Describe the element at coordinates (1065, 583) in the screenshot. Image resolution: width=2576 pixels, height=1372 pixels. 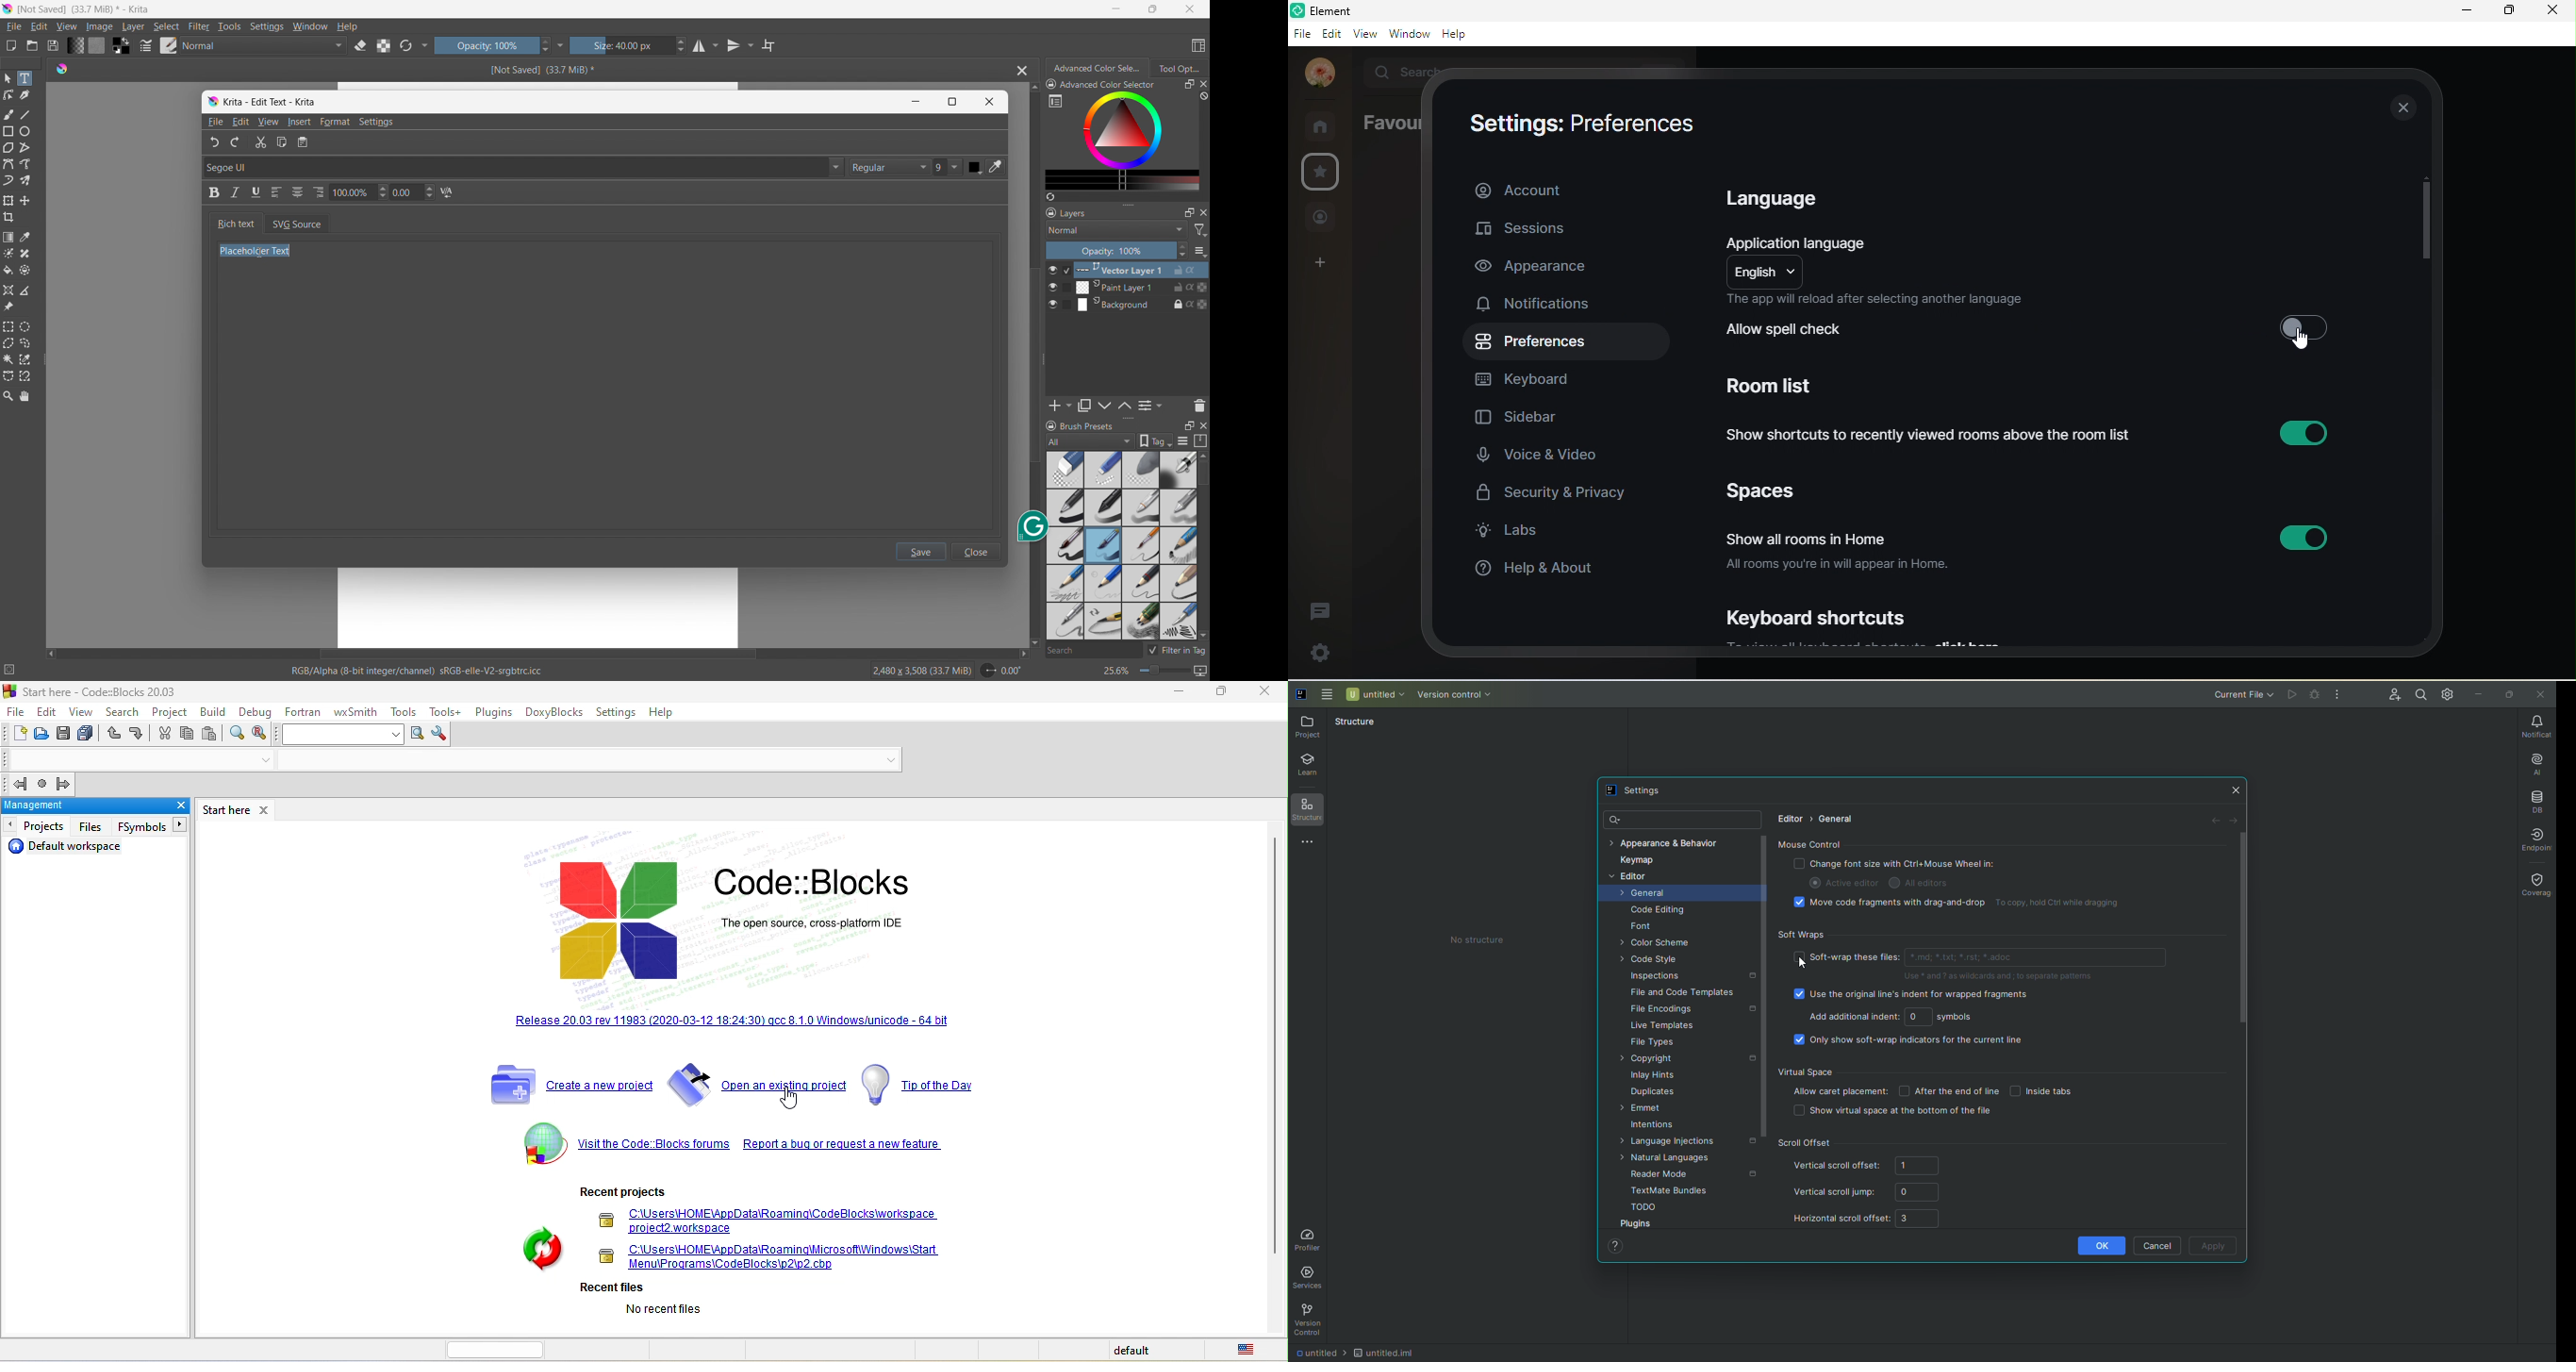
I see `pencil` at that location.